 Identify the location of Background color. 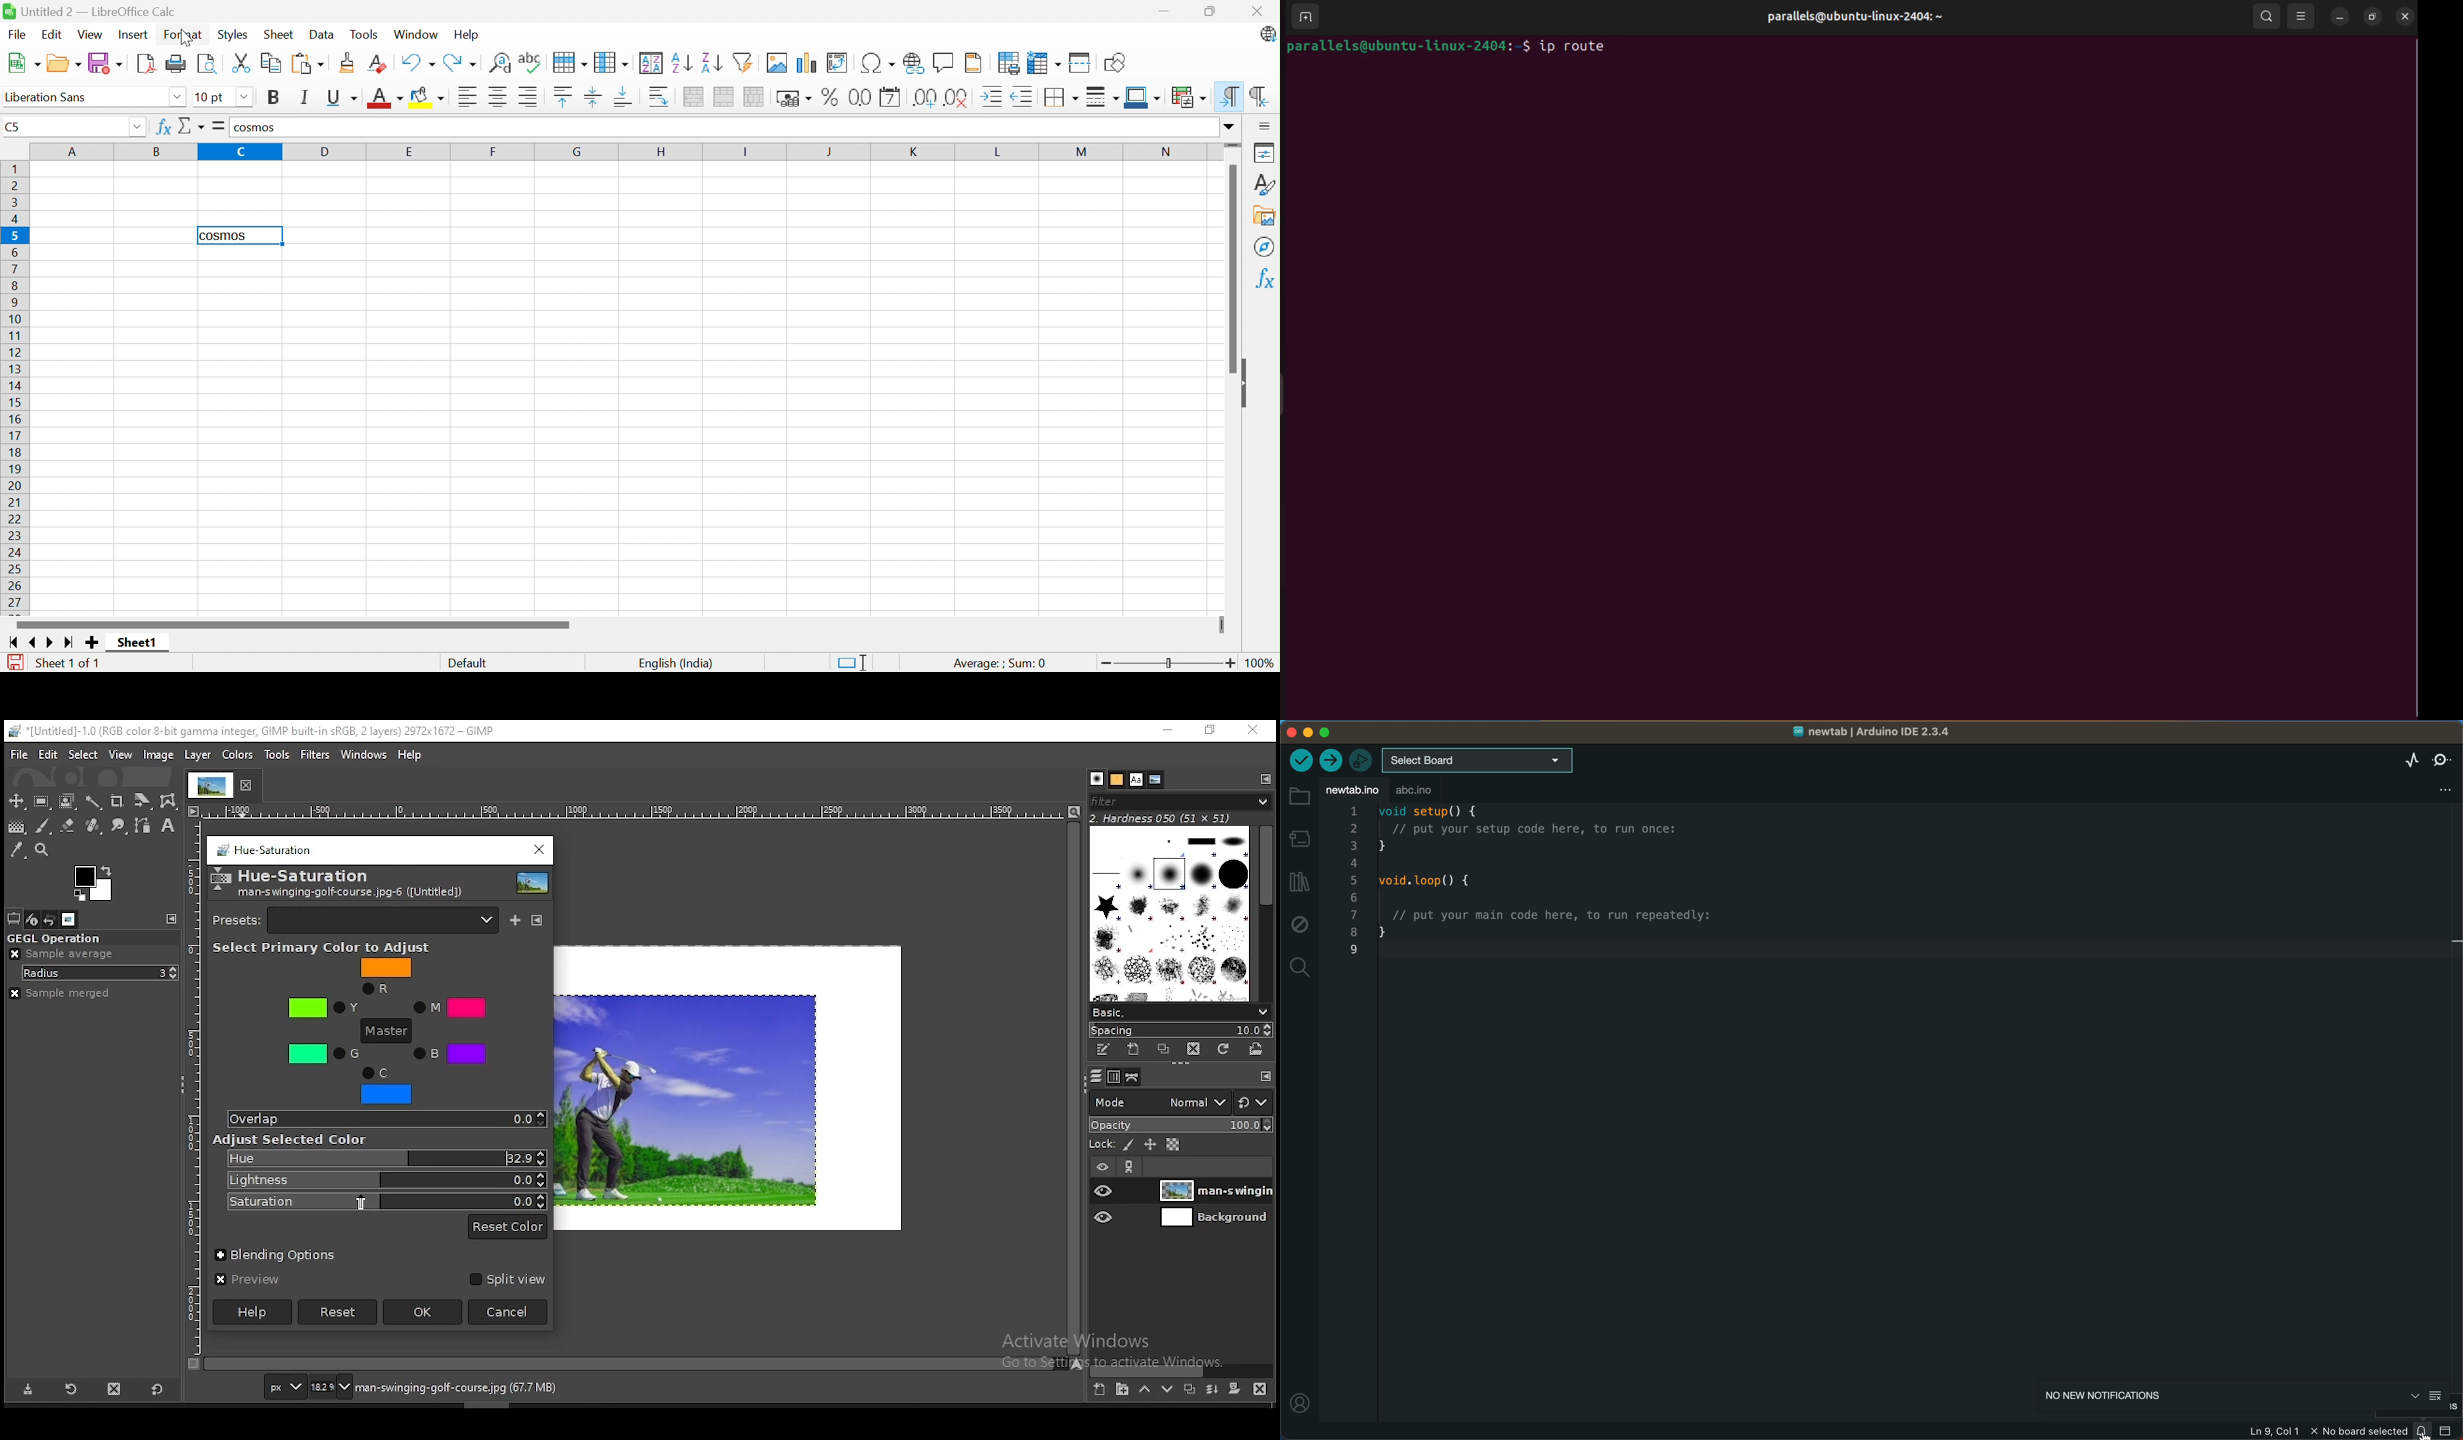
(428, 97).